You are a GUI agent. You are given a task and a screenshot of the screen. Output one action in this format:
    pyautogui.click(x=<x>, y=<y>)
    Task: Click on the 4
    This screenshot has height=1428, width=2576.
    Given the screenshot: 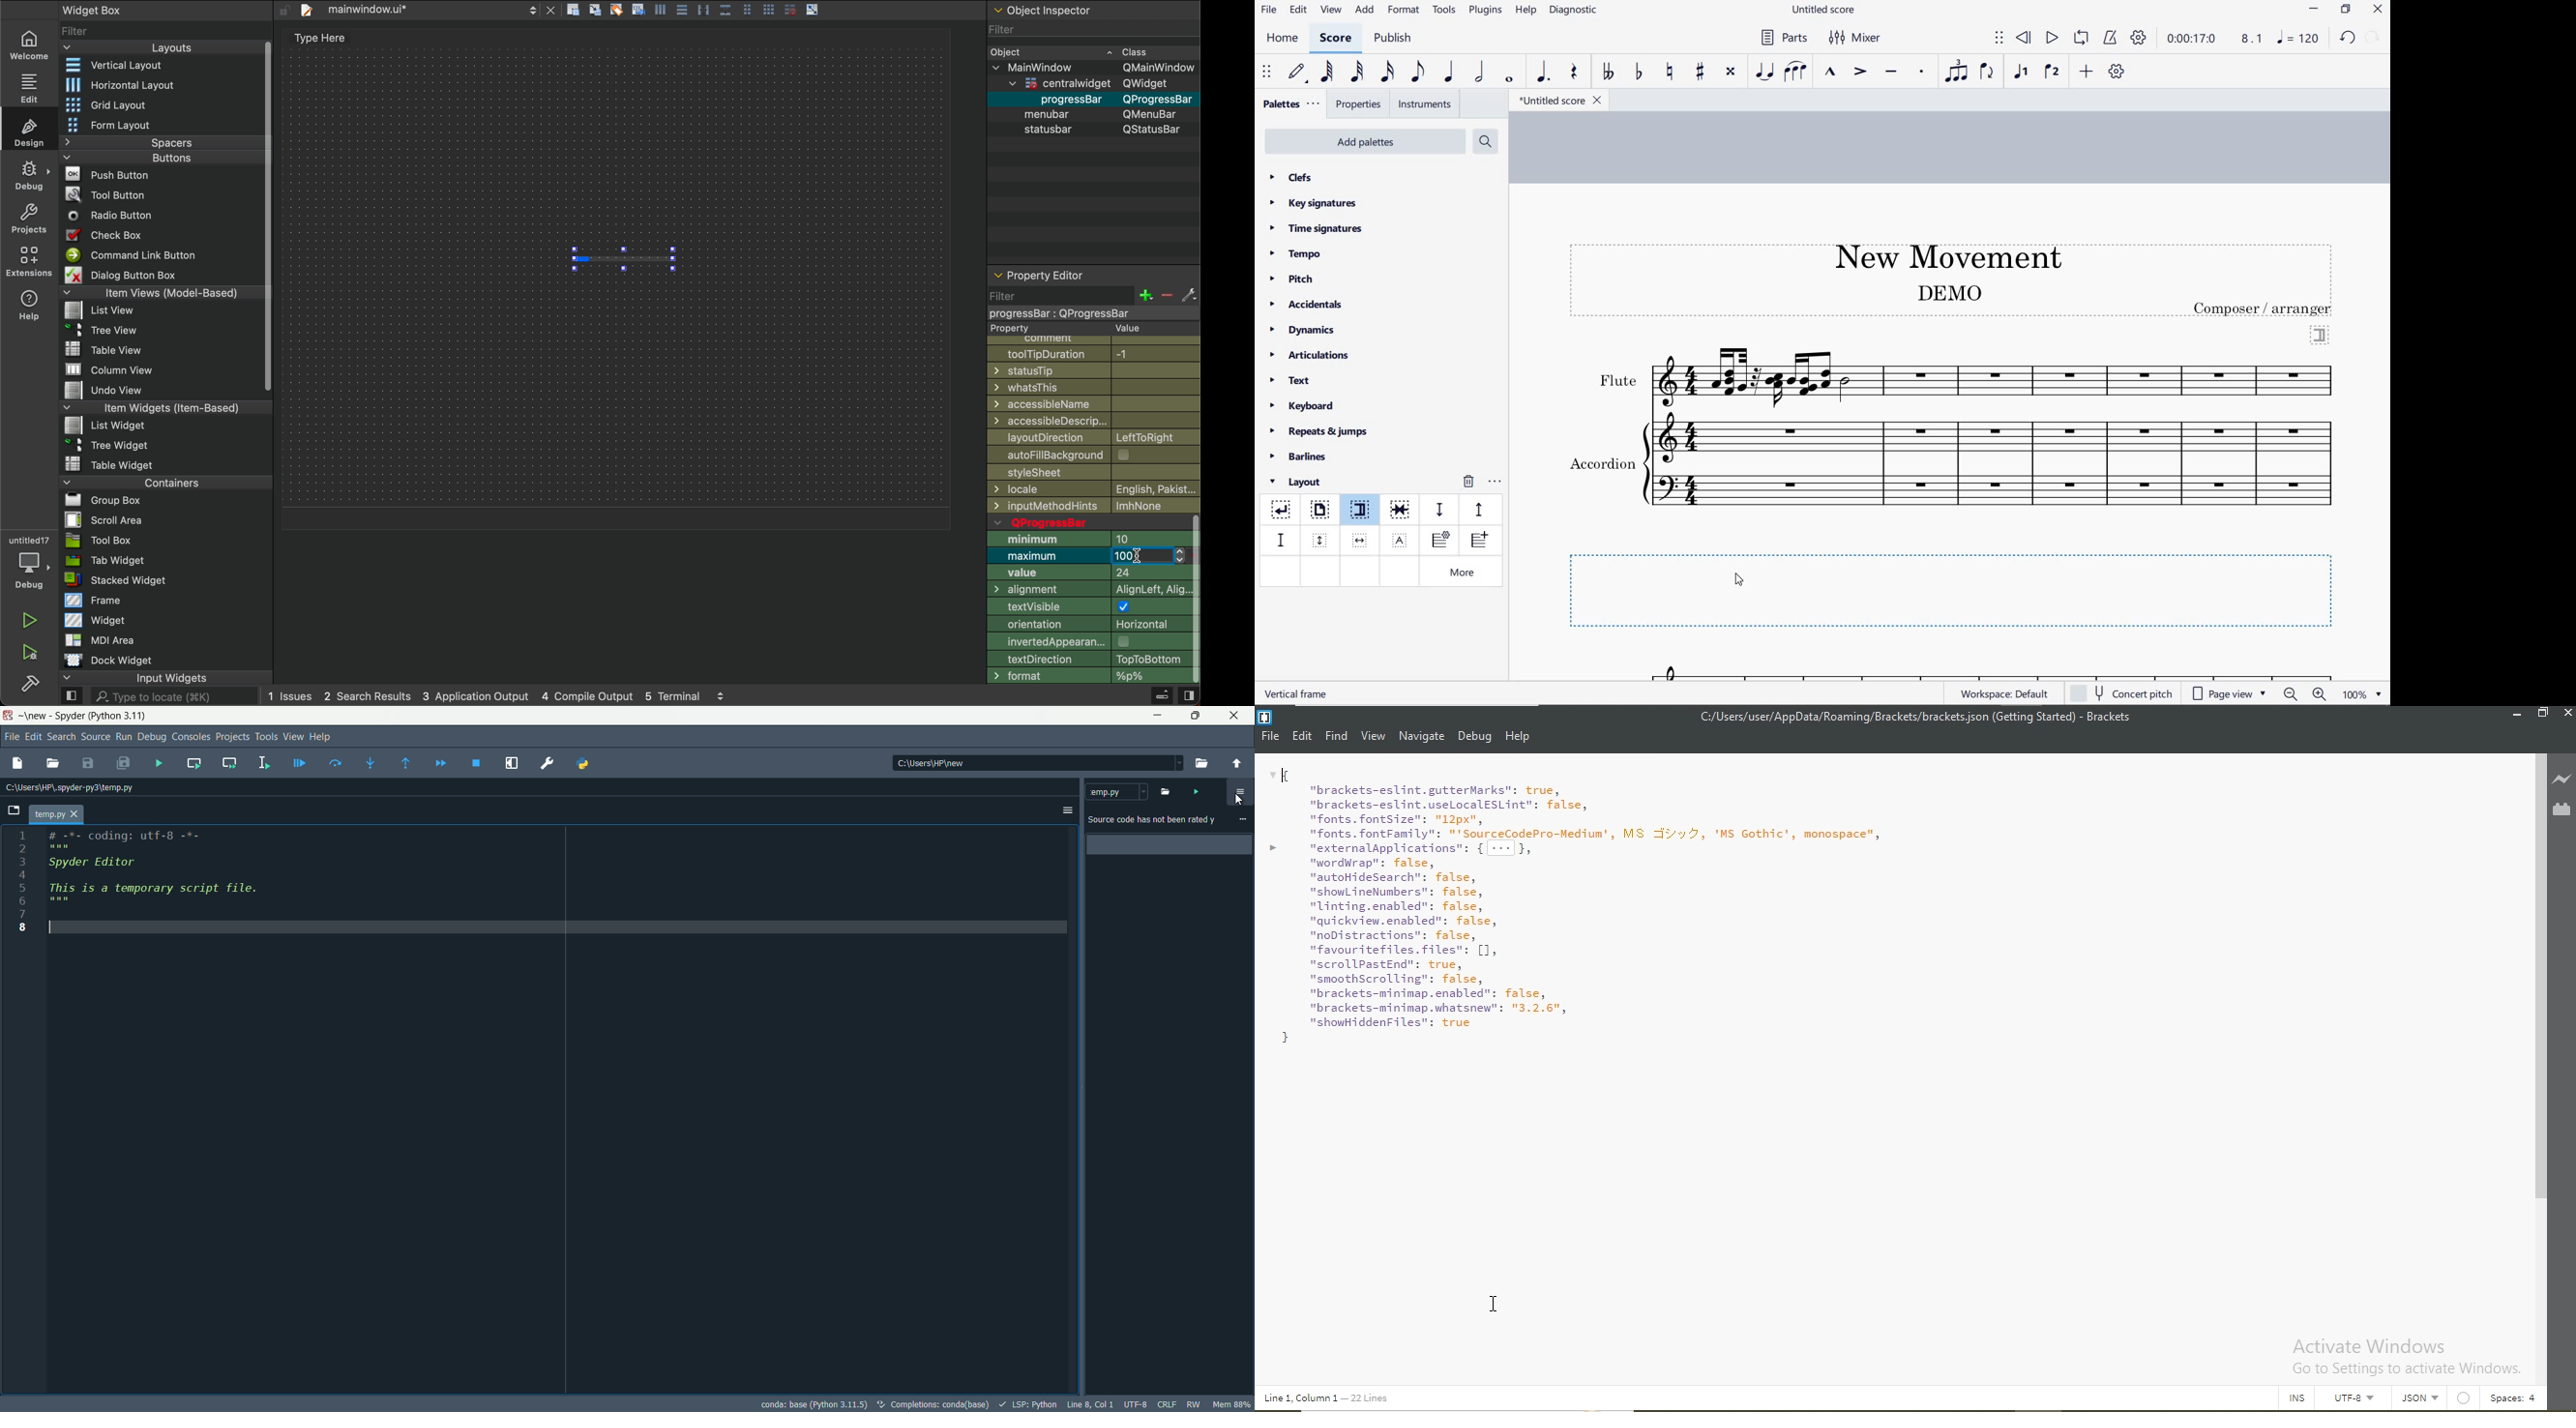 What is the action you would take?
    pyautogui.click(x=24, y=875)
    